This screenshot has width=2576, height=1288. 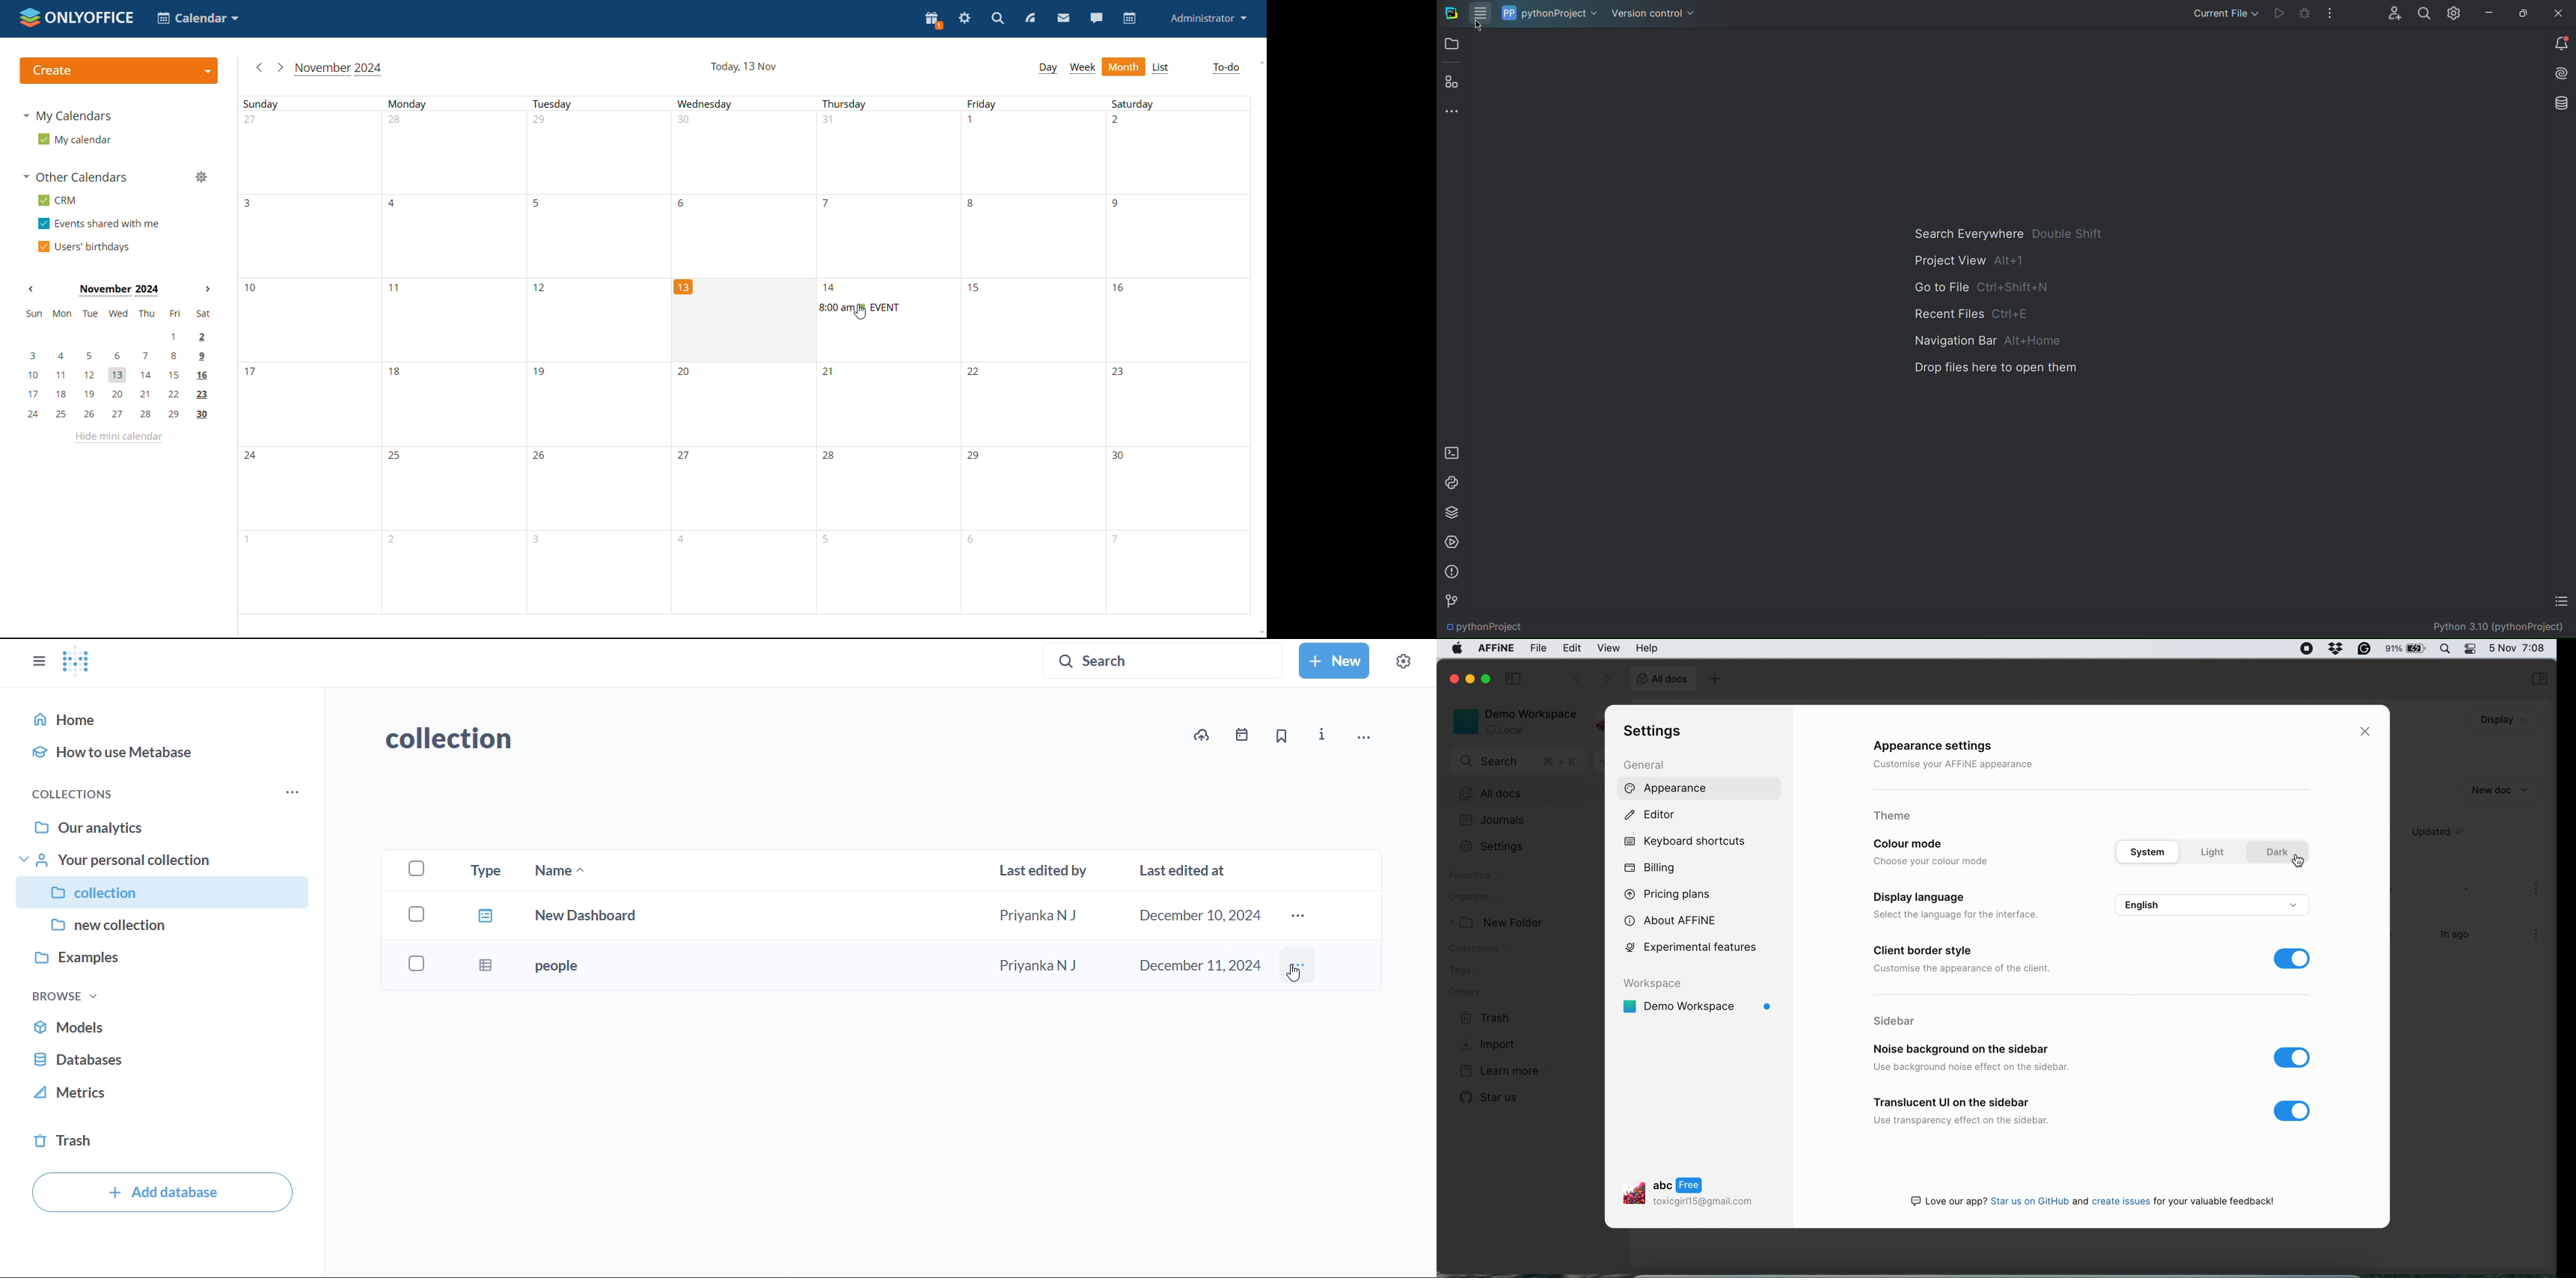 What do you see at coordinates (117, 438) in the screenshot?
I see `hide mini calendar` at bounding box center [117, 438].